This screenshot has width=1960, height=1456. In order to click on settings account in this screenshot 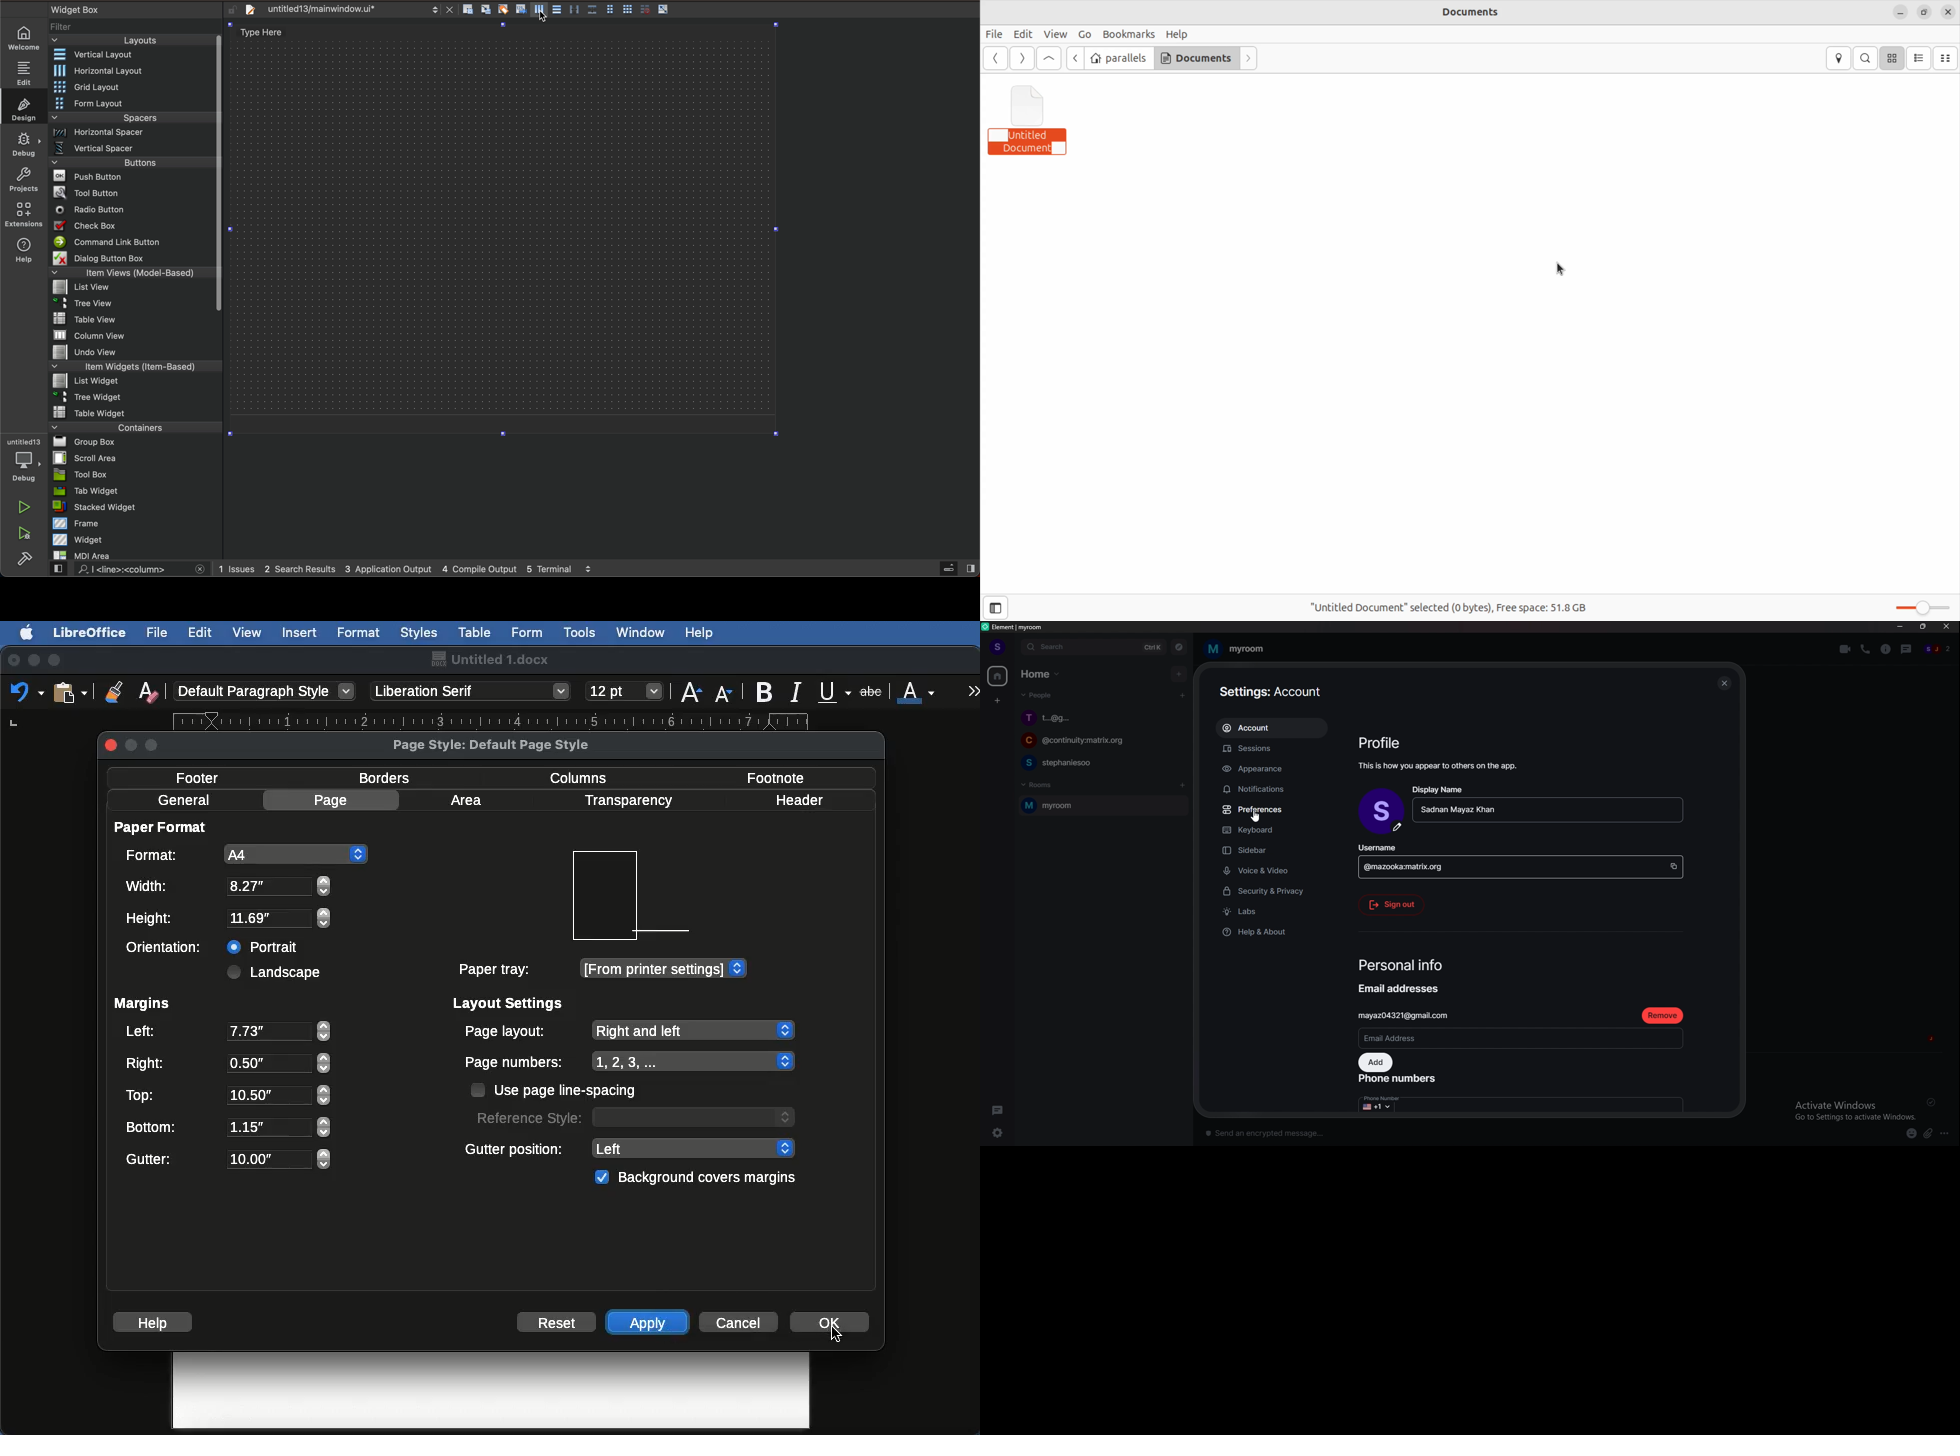, I will do `click(1276, 693)`.